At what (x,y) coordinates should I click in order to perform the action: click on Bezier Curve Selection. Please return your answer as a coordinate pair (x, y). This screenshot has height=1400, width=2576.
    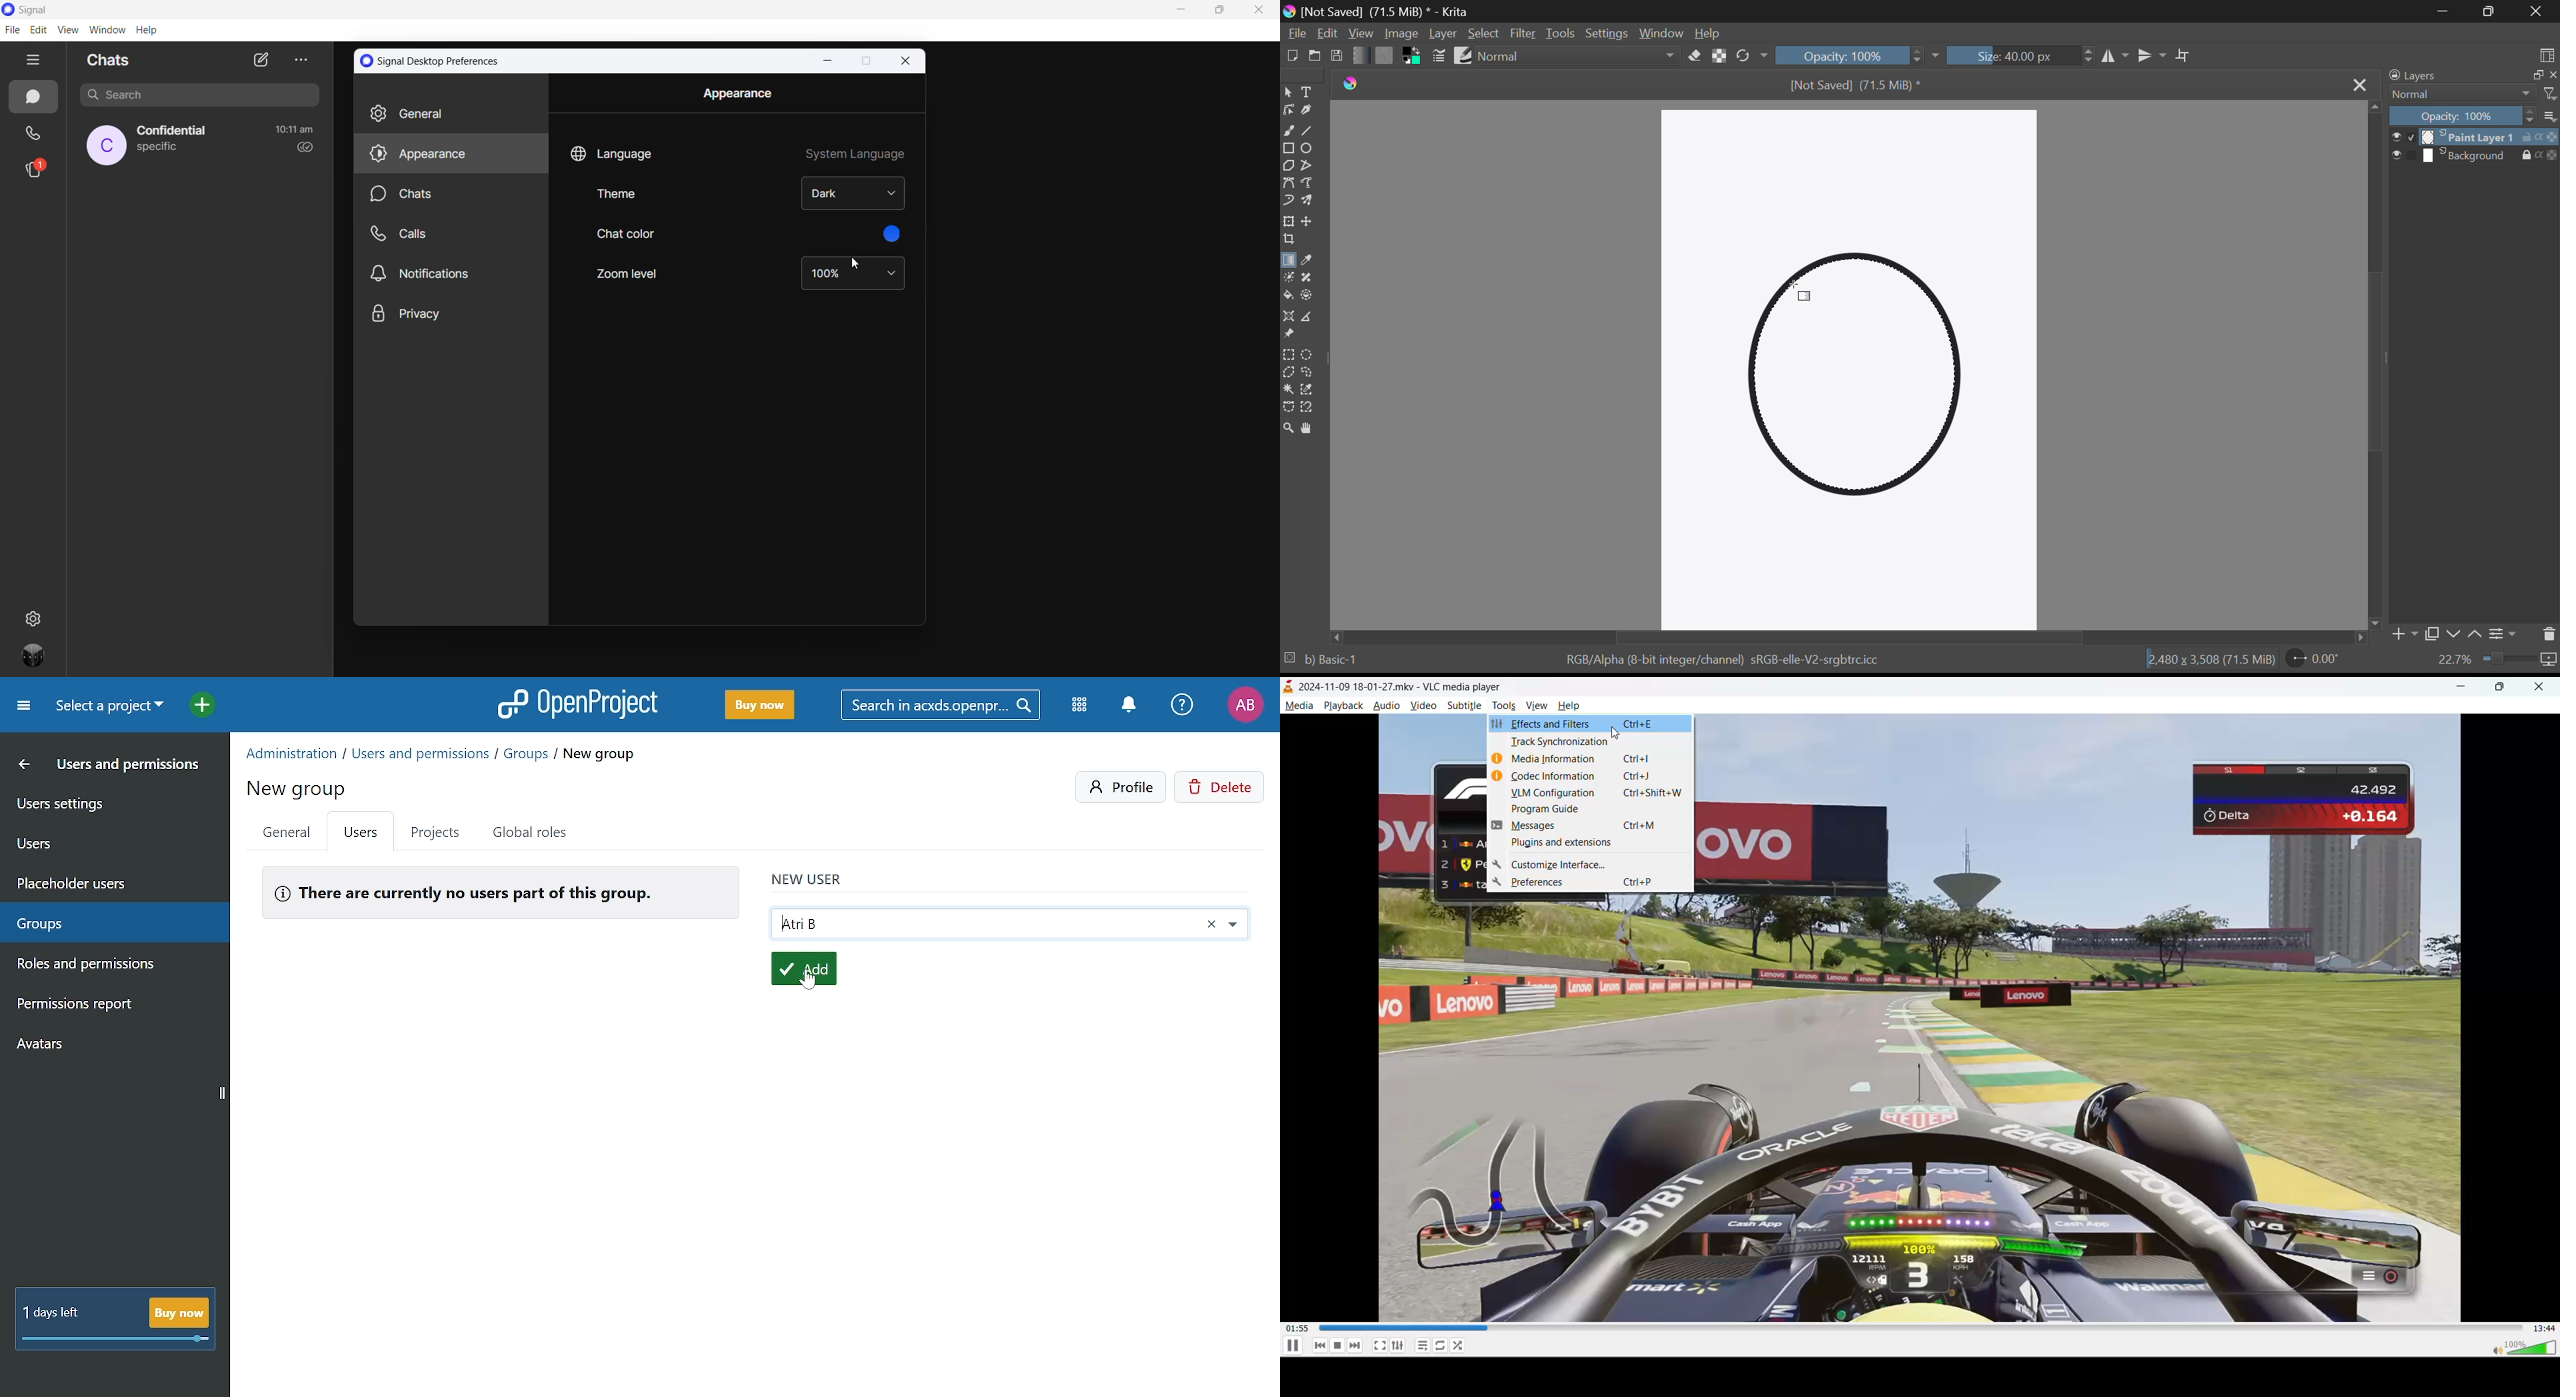
    Looking at the image, I should click on (1289, 409).